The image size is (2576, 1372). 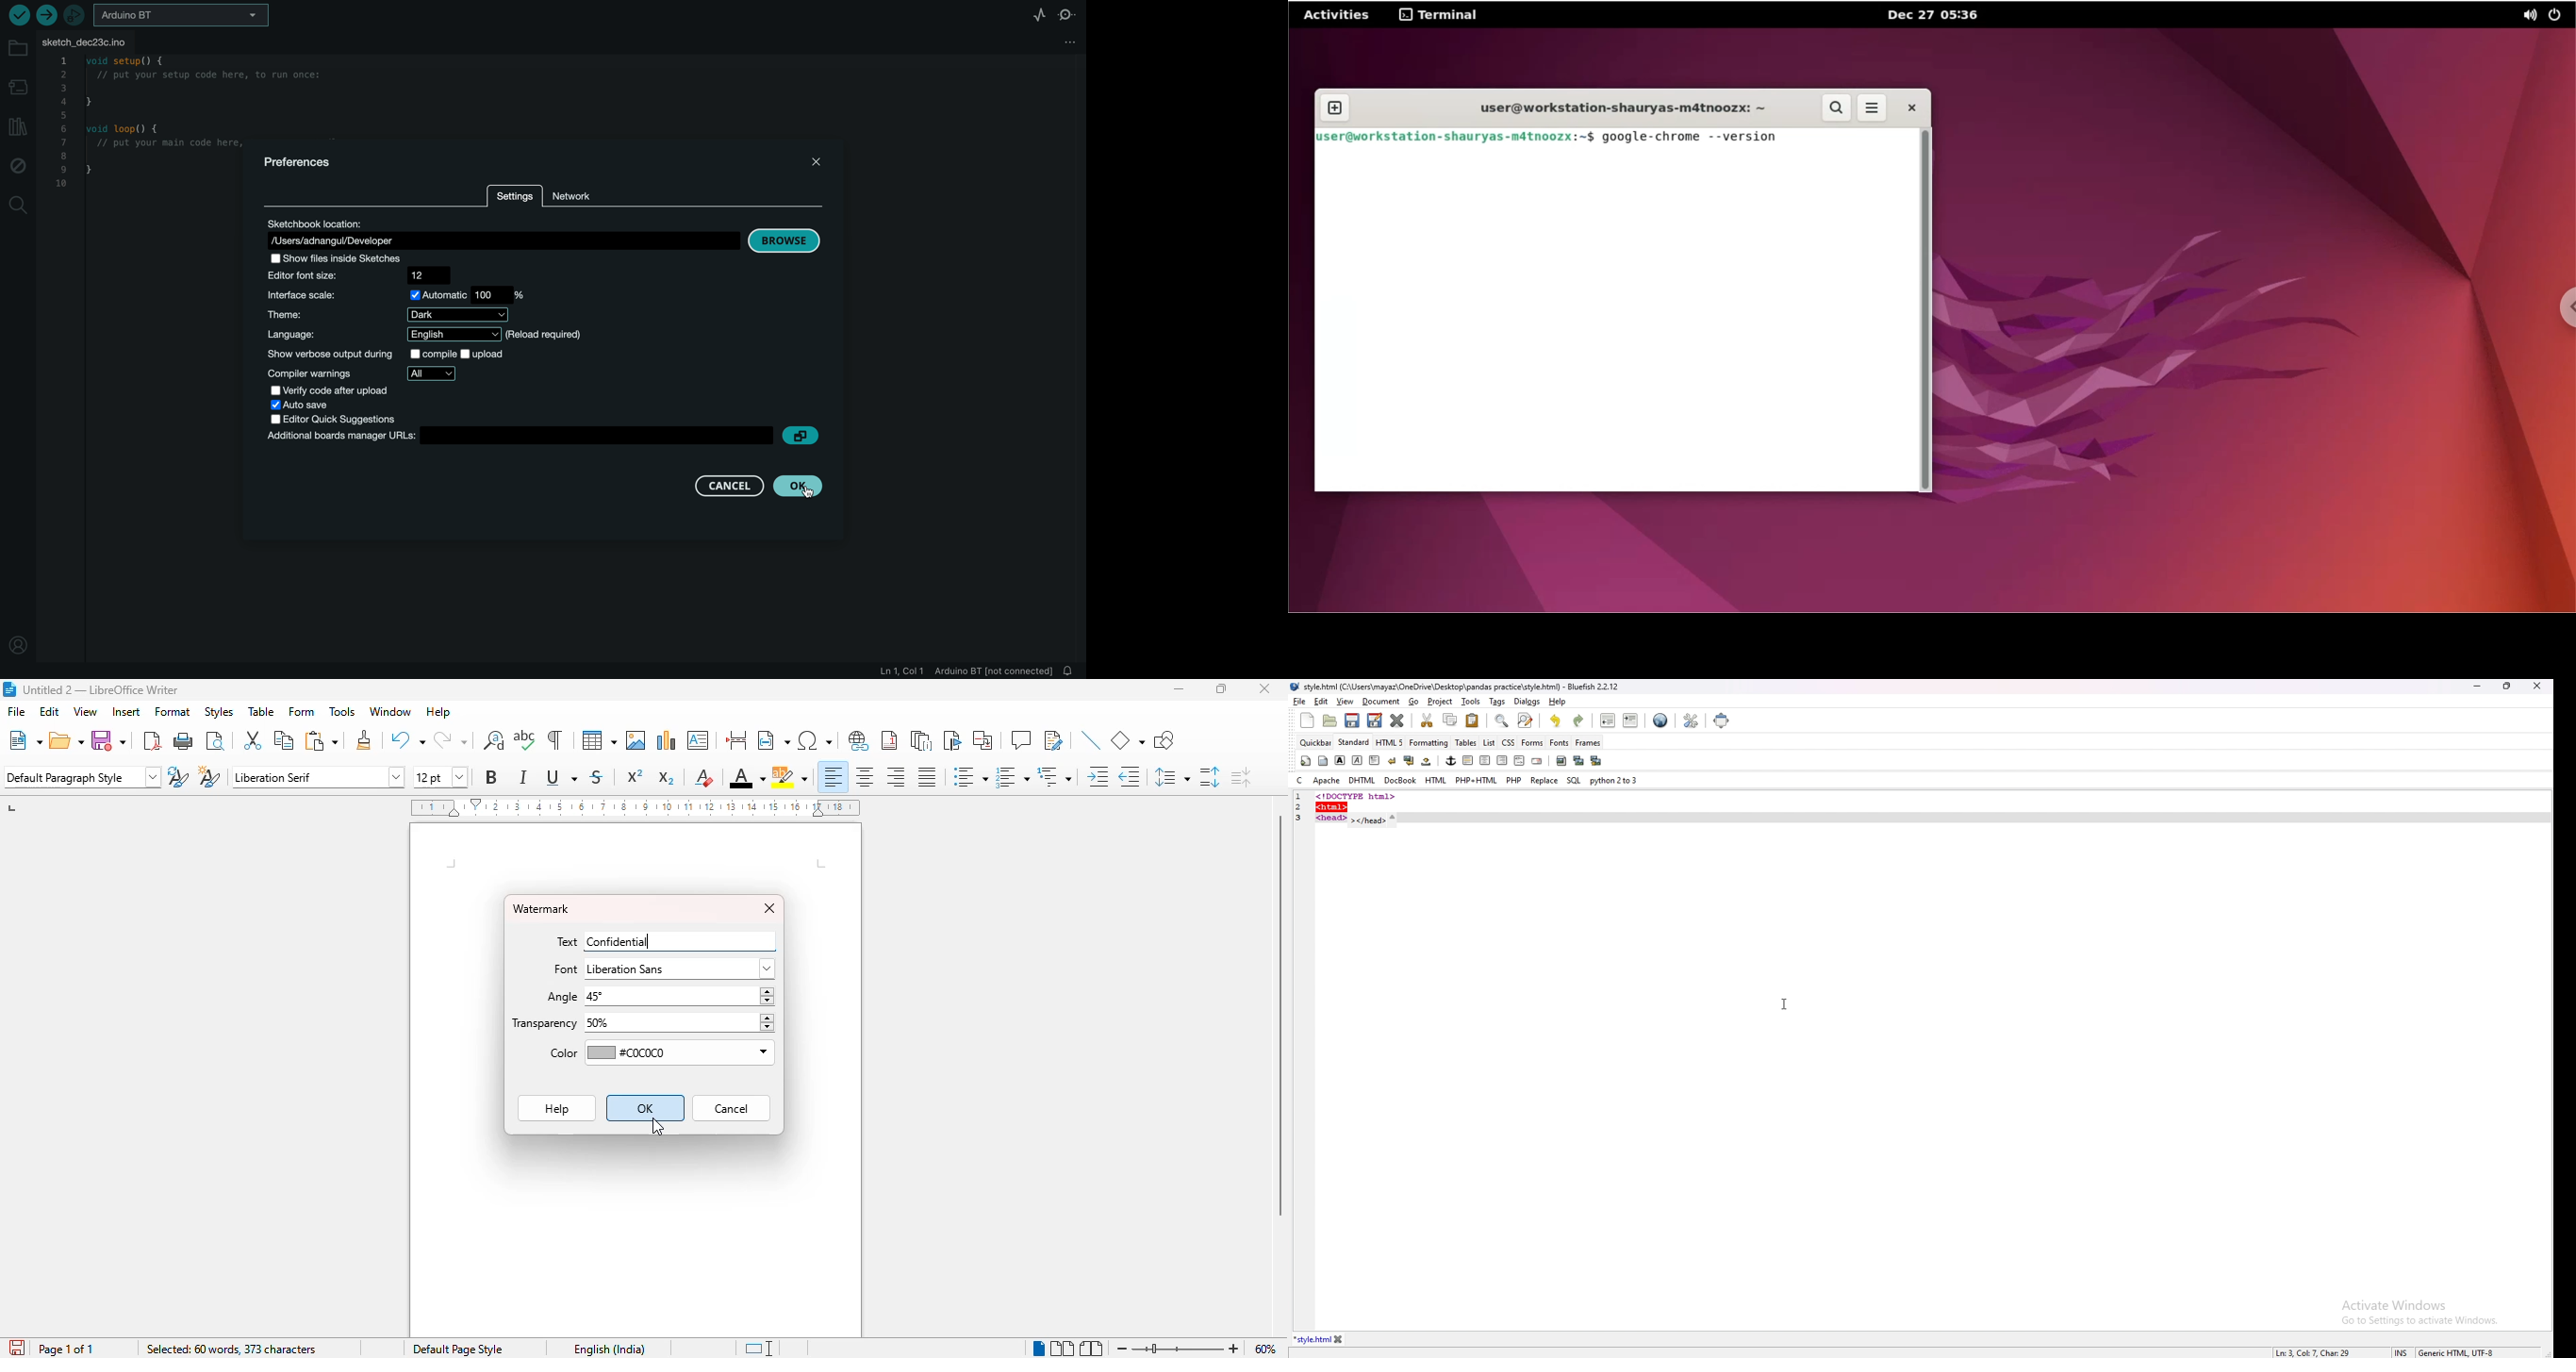 I want to click on table, so click(x=261, y=711).